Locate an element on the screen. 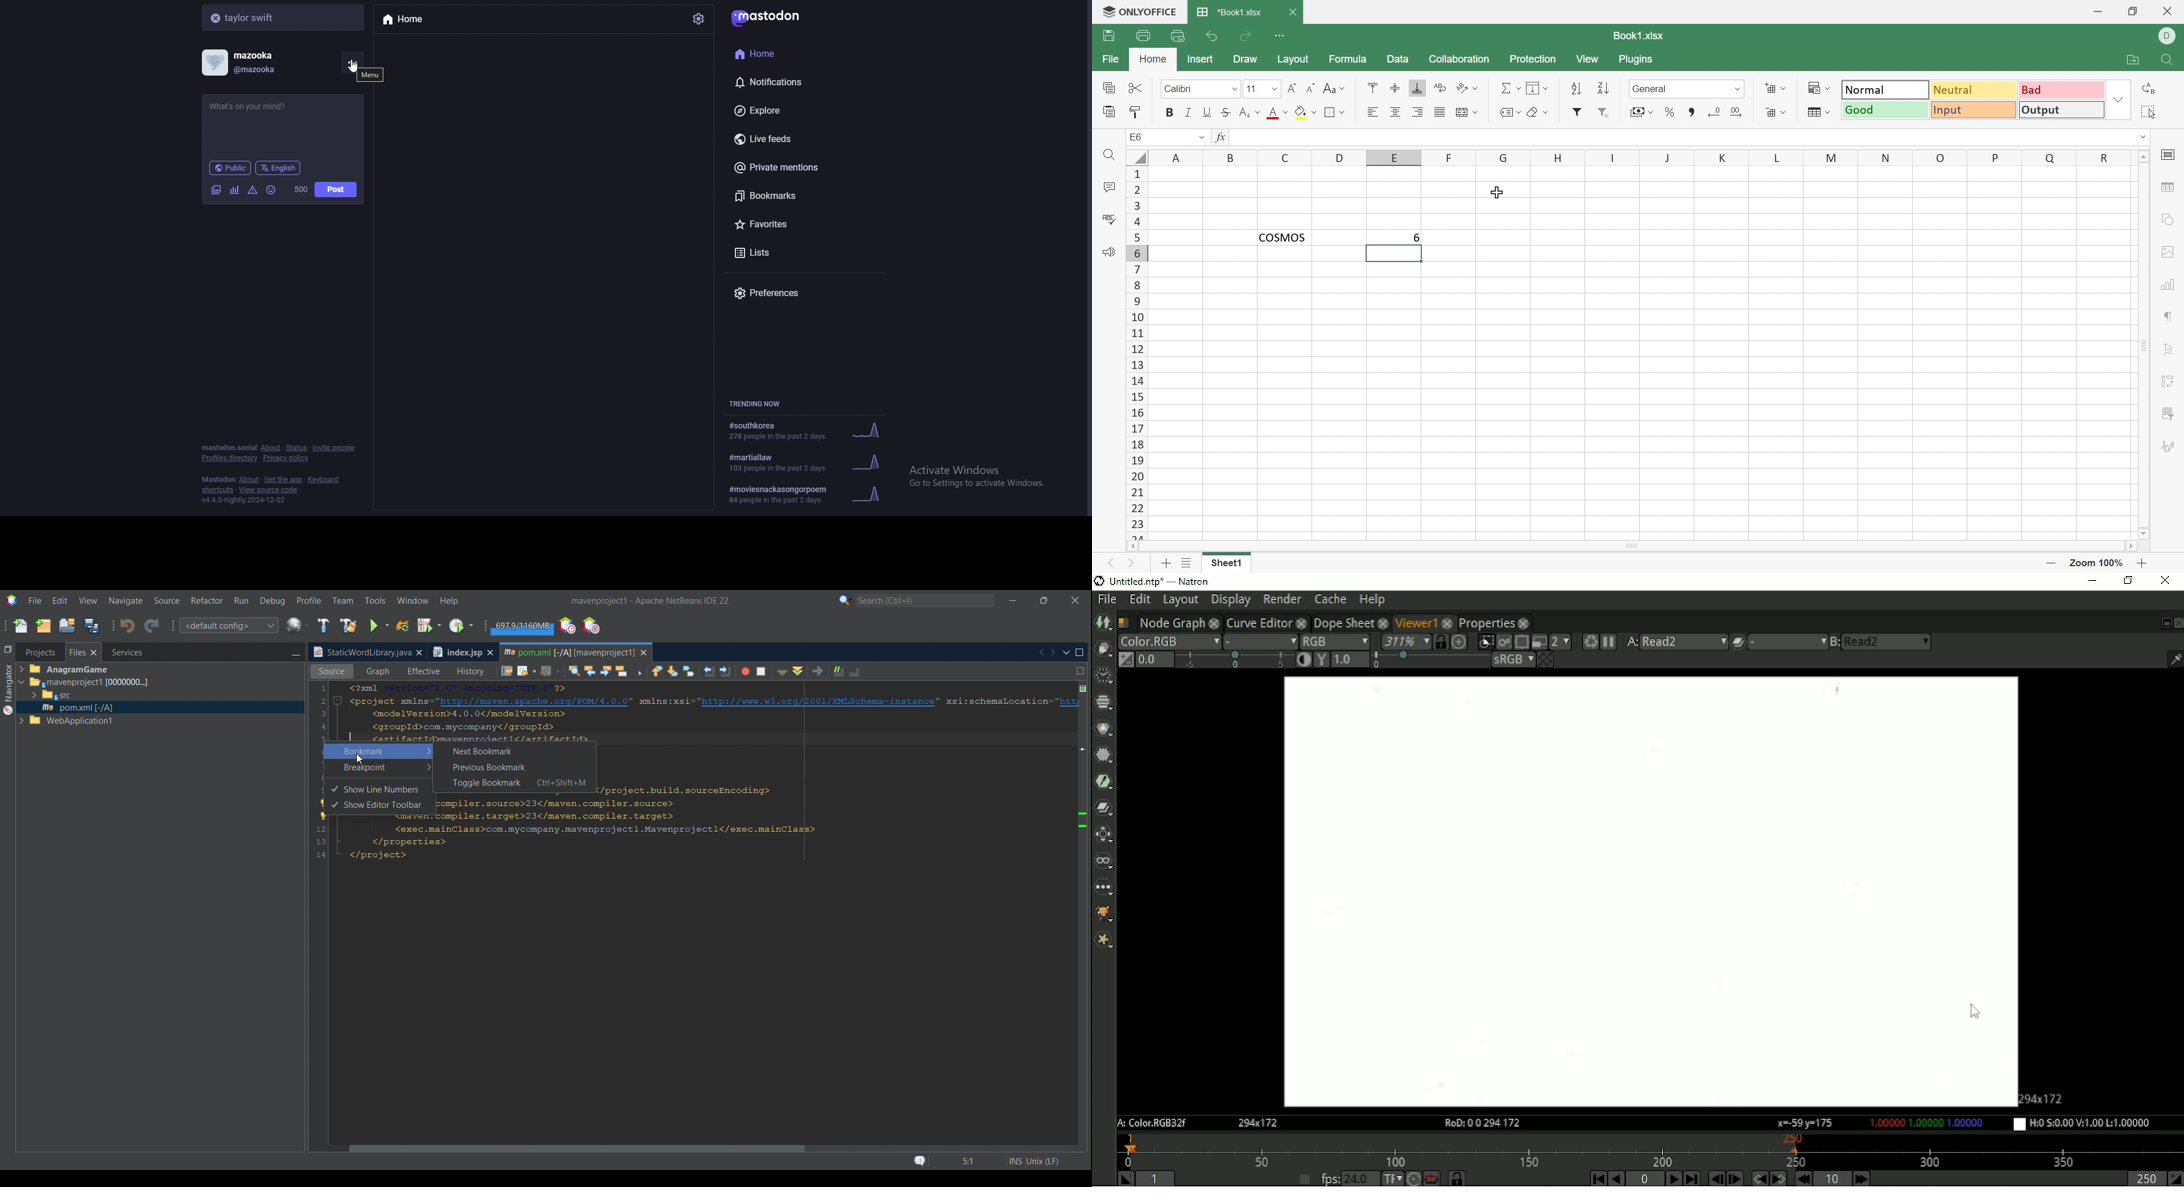 This screenshot has height=1204, width=2184. Set playback in point at the current frame is located at coordinates (1123, 1178).